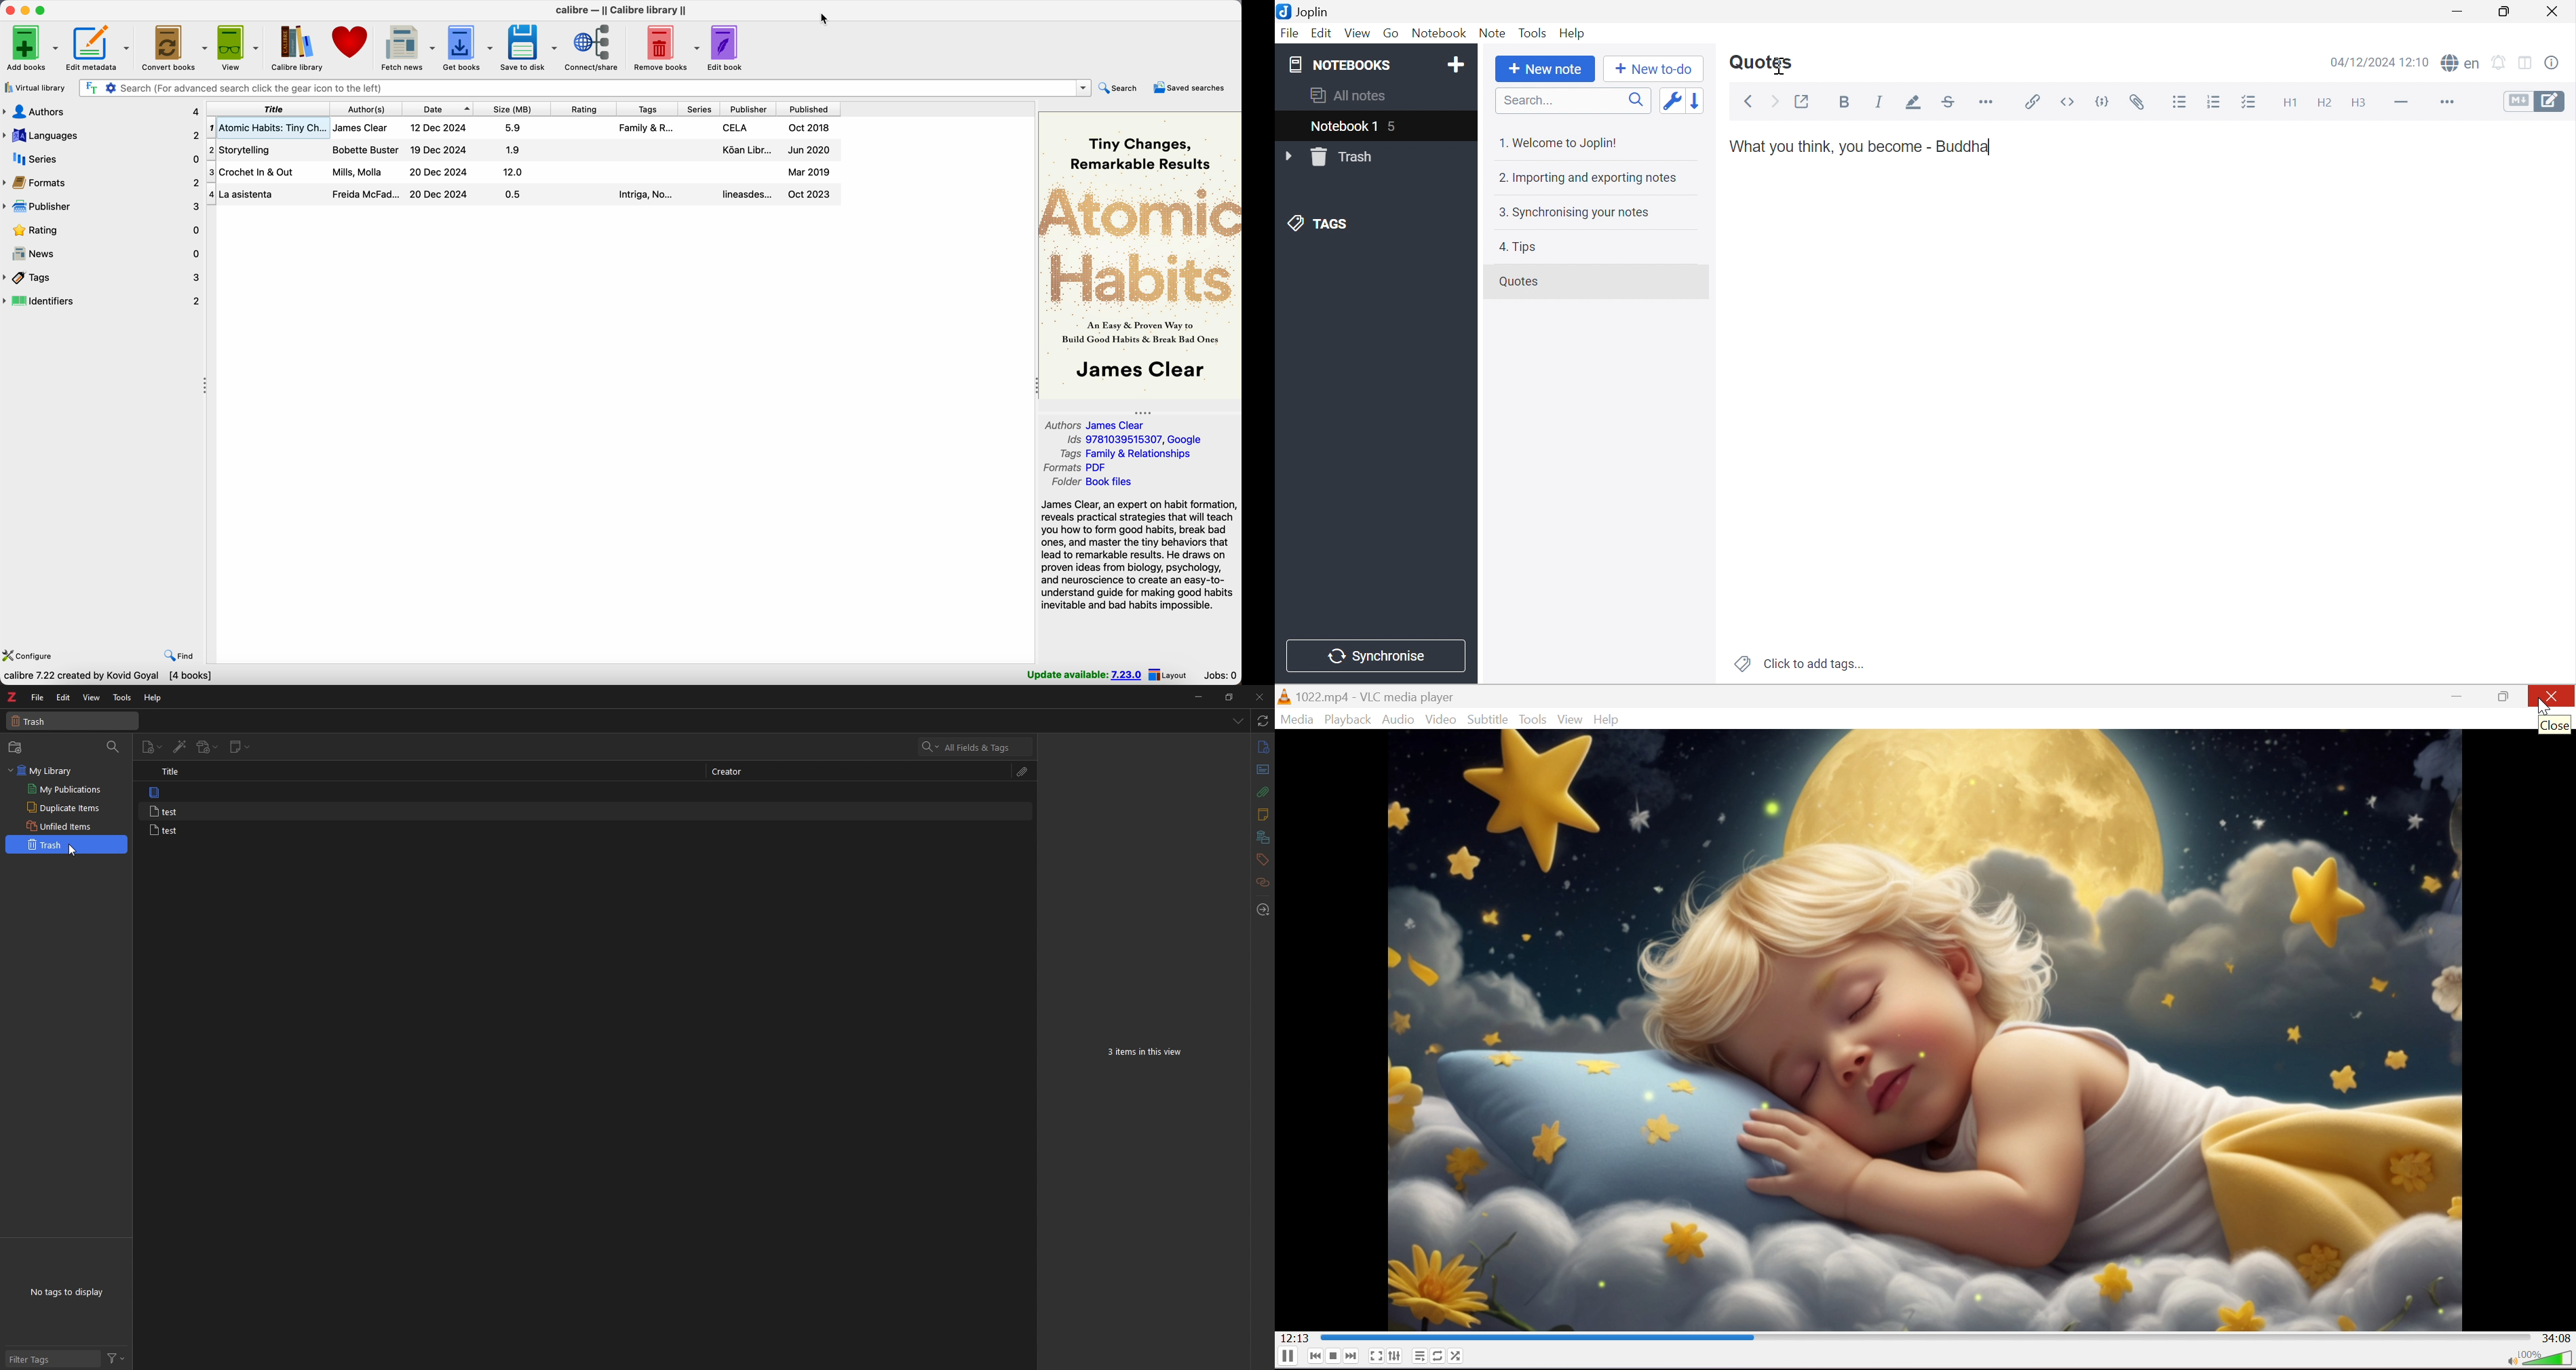  Describe the element at coordinates (1543, 71) in the screenshot. I see `New note` at that location.